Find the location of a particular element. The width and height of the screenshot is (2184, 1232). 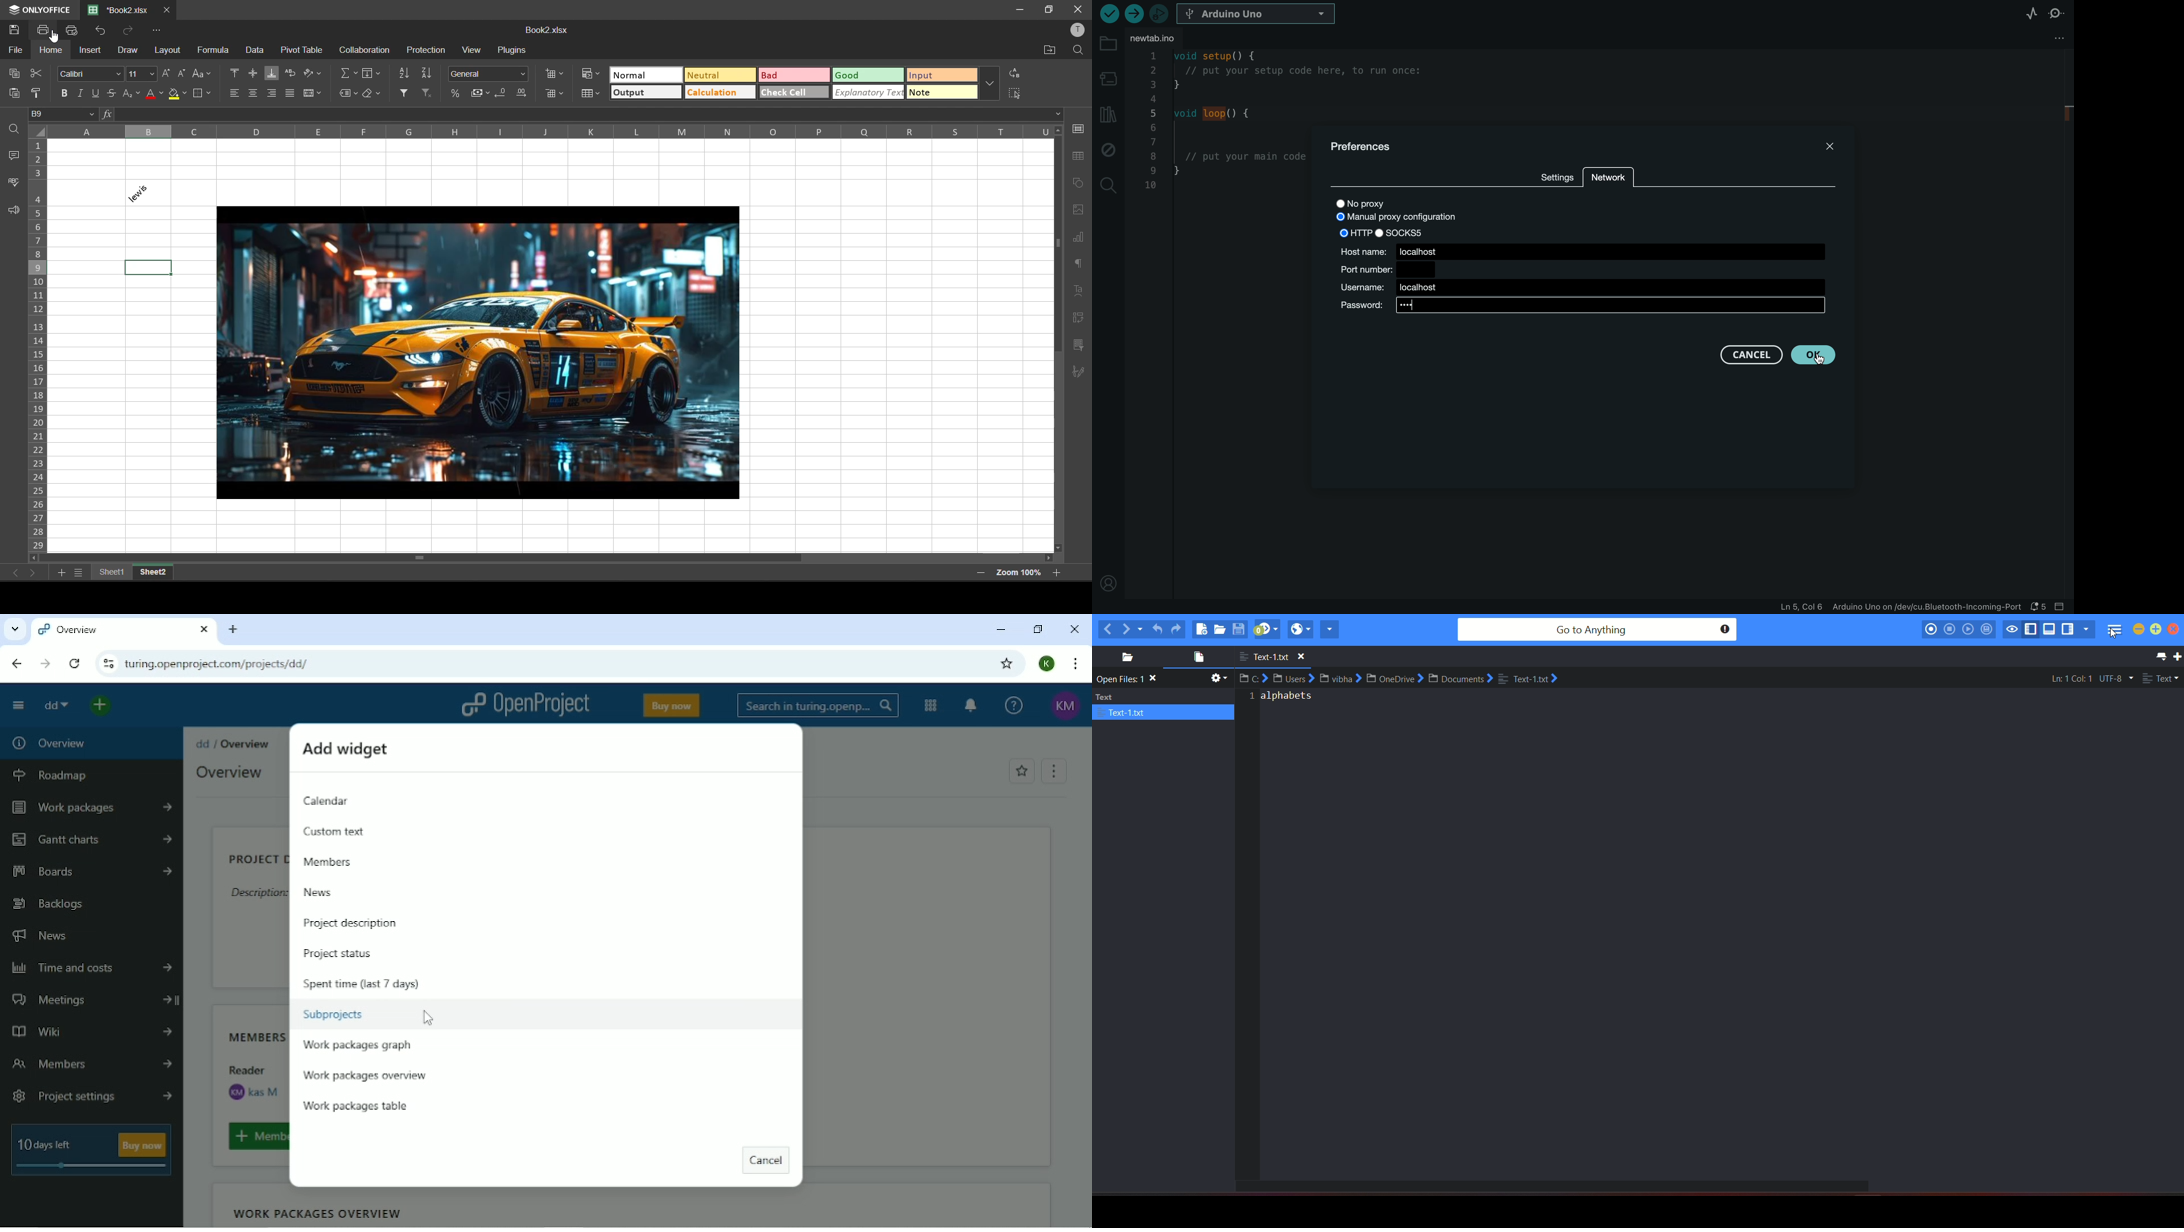

delete cells is located at coordinates (555, 93).